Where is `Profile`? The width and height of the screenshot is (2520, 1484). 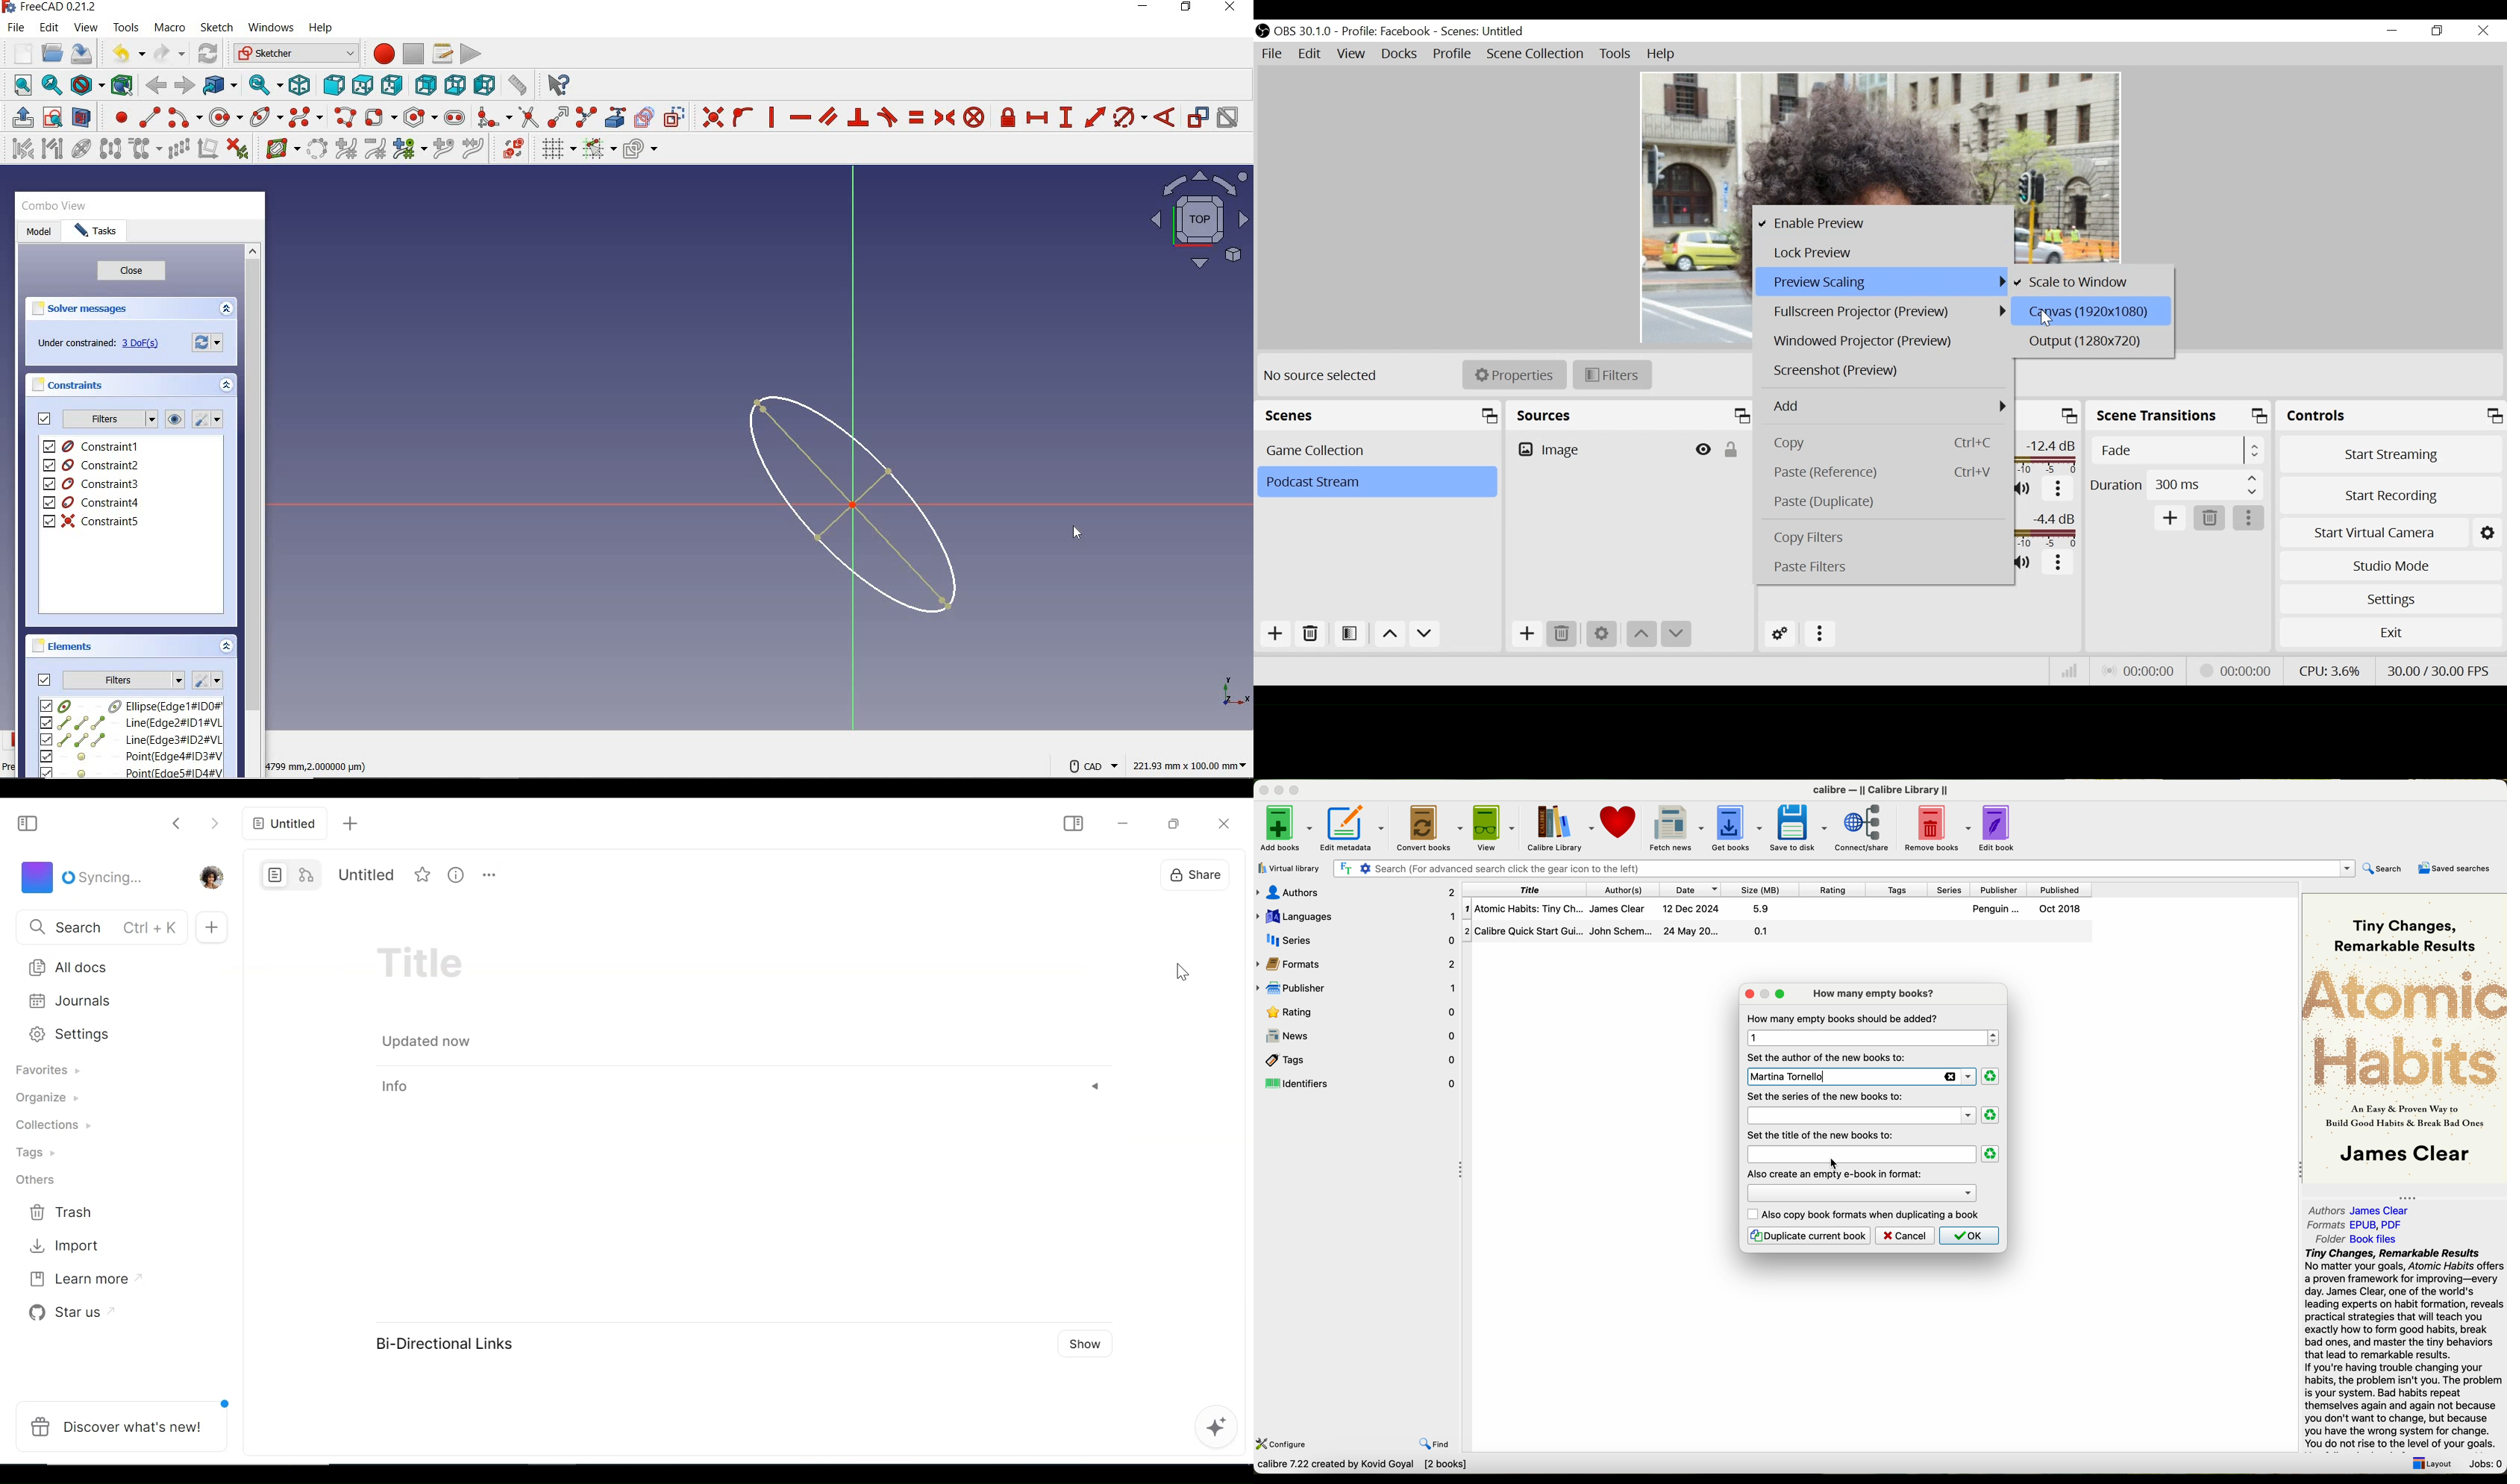 Profile is located at coordinates (1454, 55).